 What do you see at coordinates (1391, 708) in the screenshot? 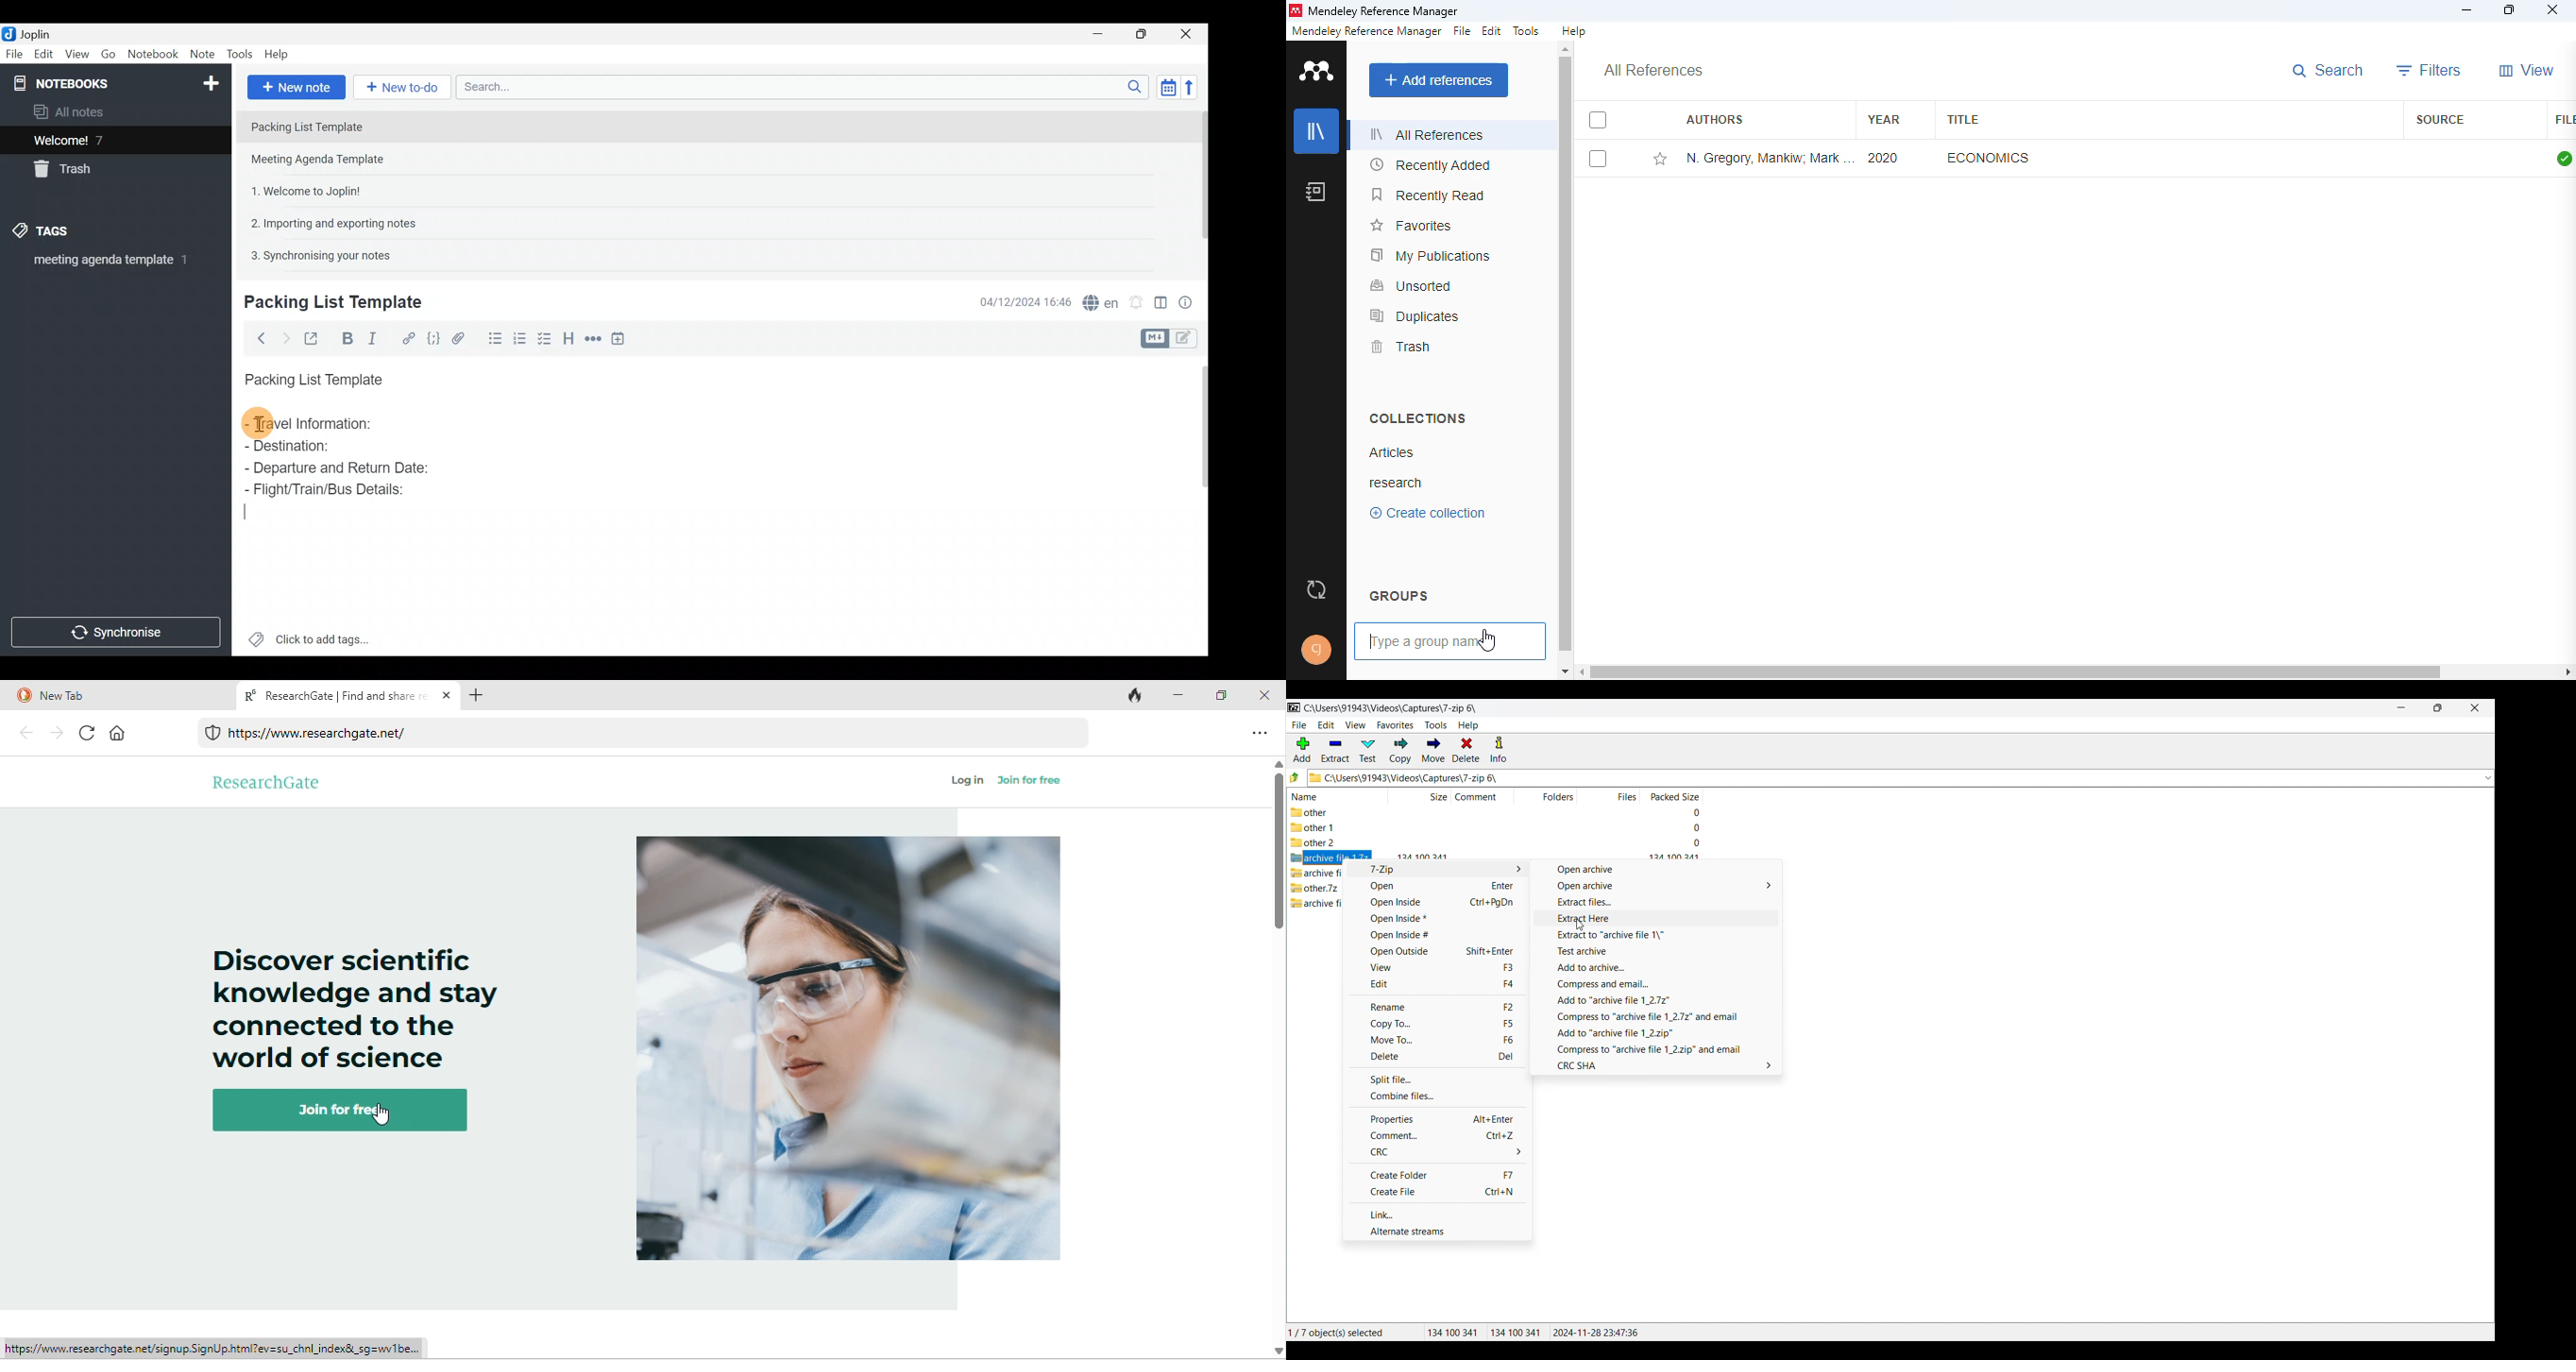
I see `C:\Users\91943\Videos\Captures\7-zip 6\` at bounding box center [1391, 708].